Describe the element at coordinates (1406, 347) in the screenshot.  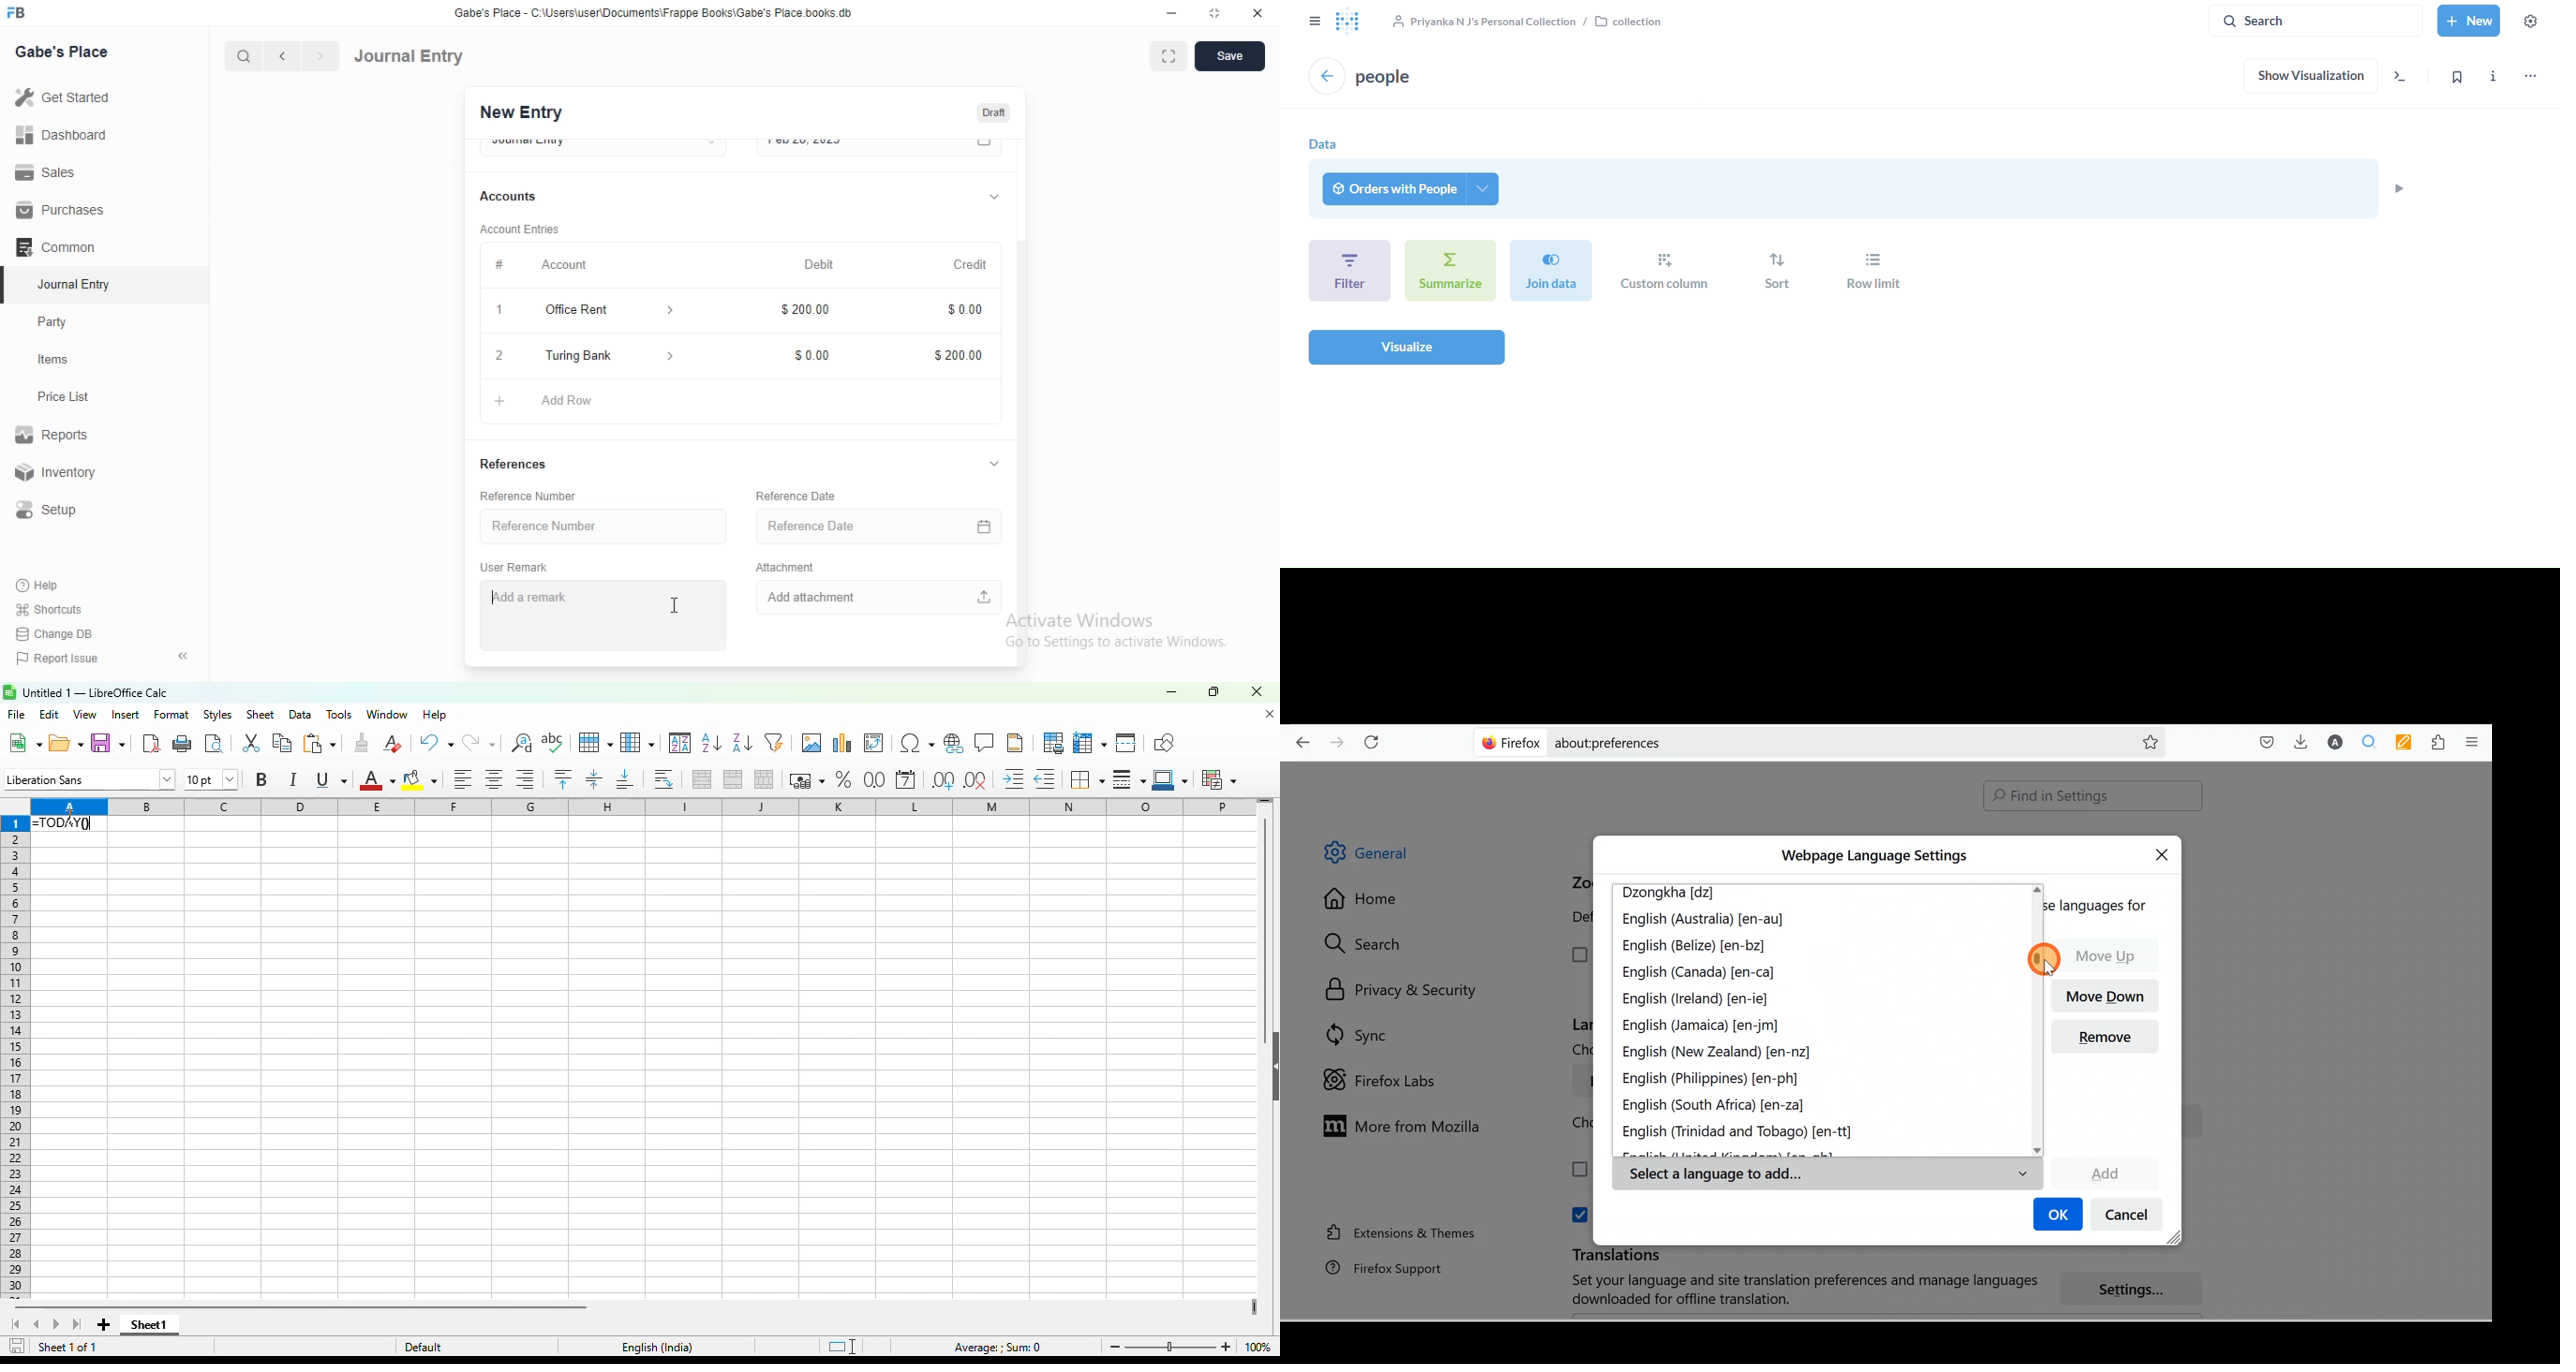
I see `visualize` at that location.